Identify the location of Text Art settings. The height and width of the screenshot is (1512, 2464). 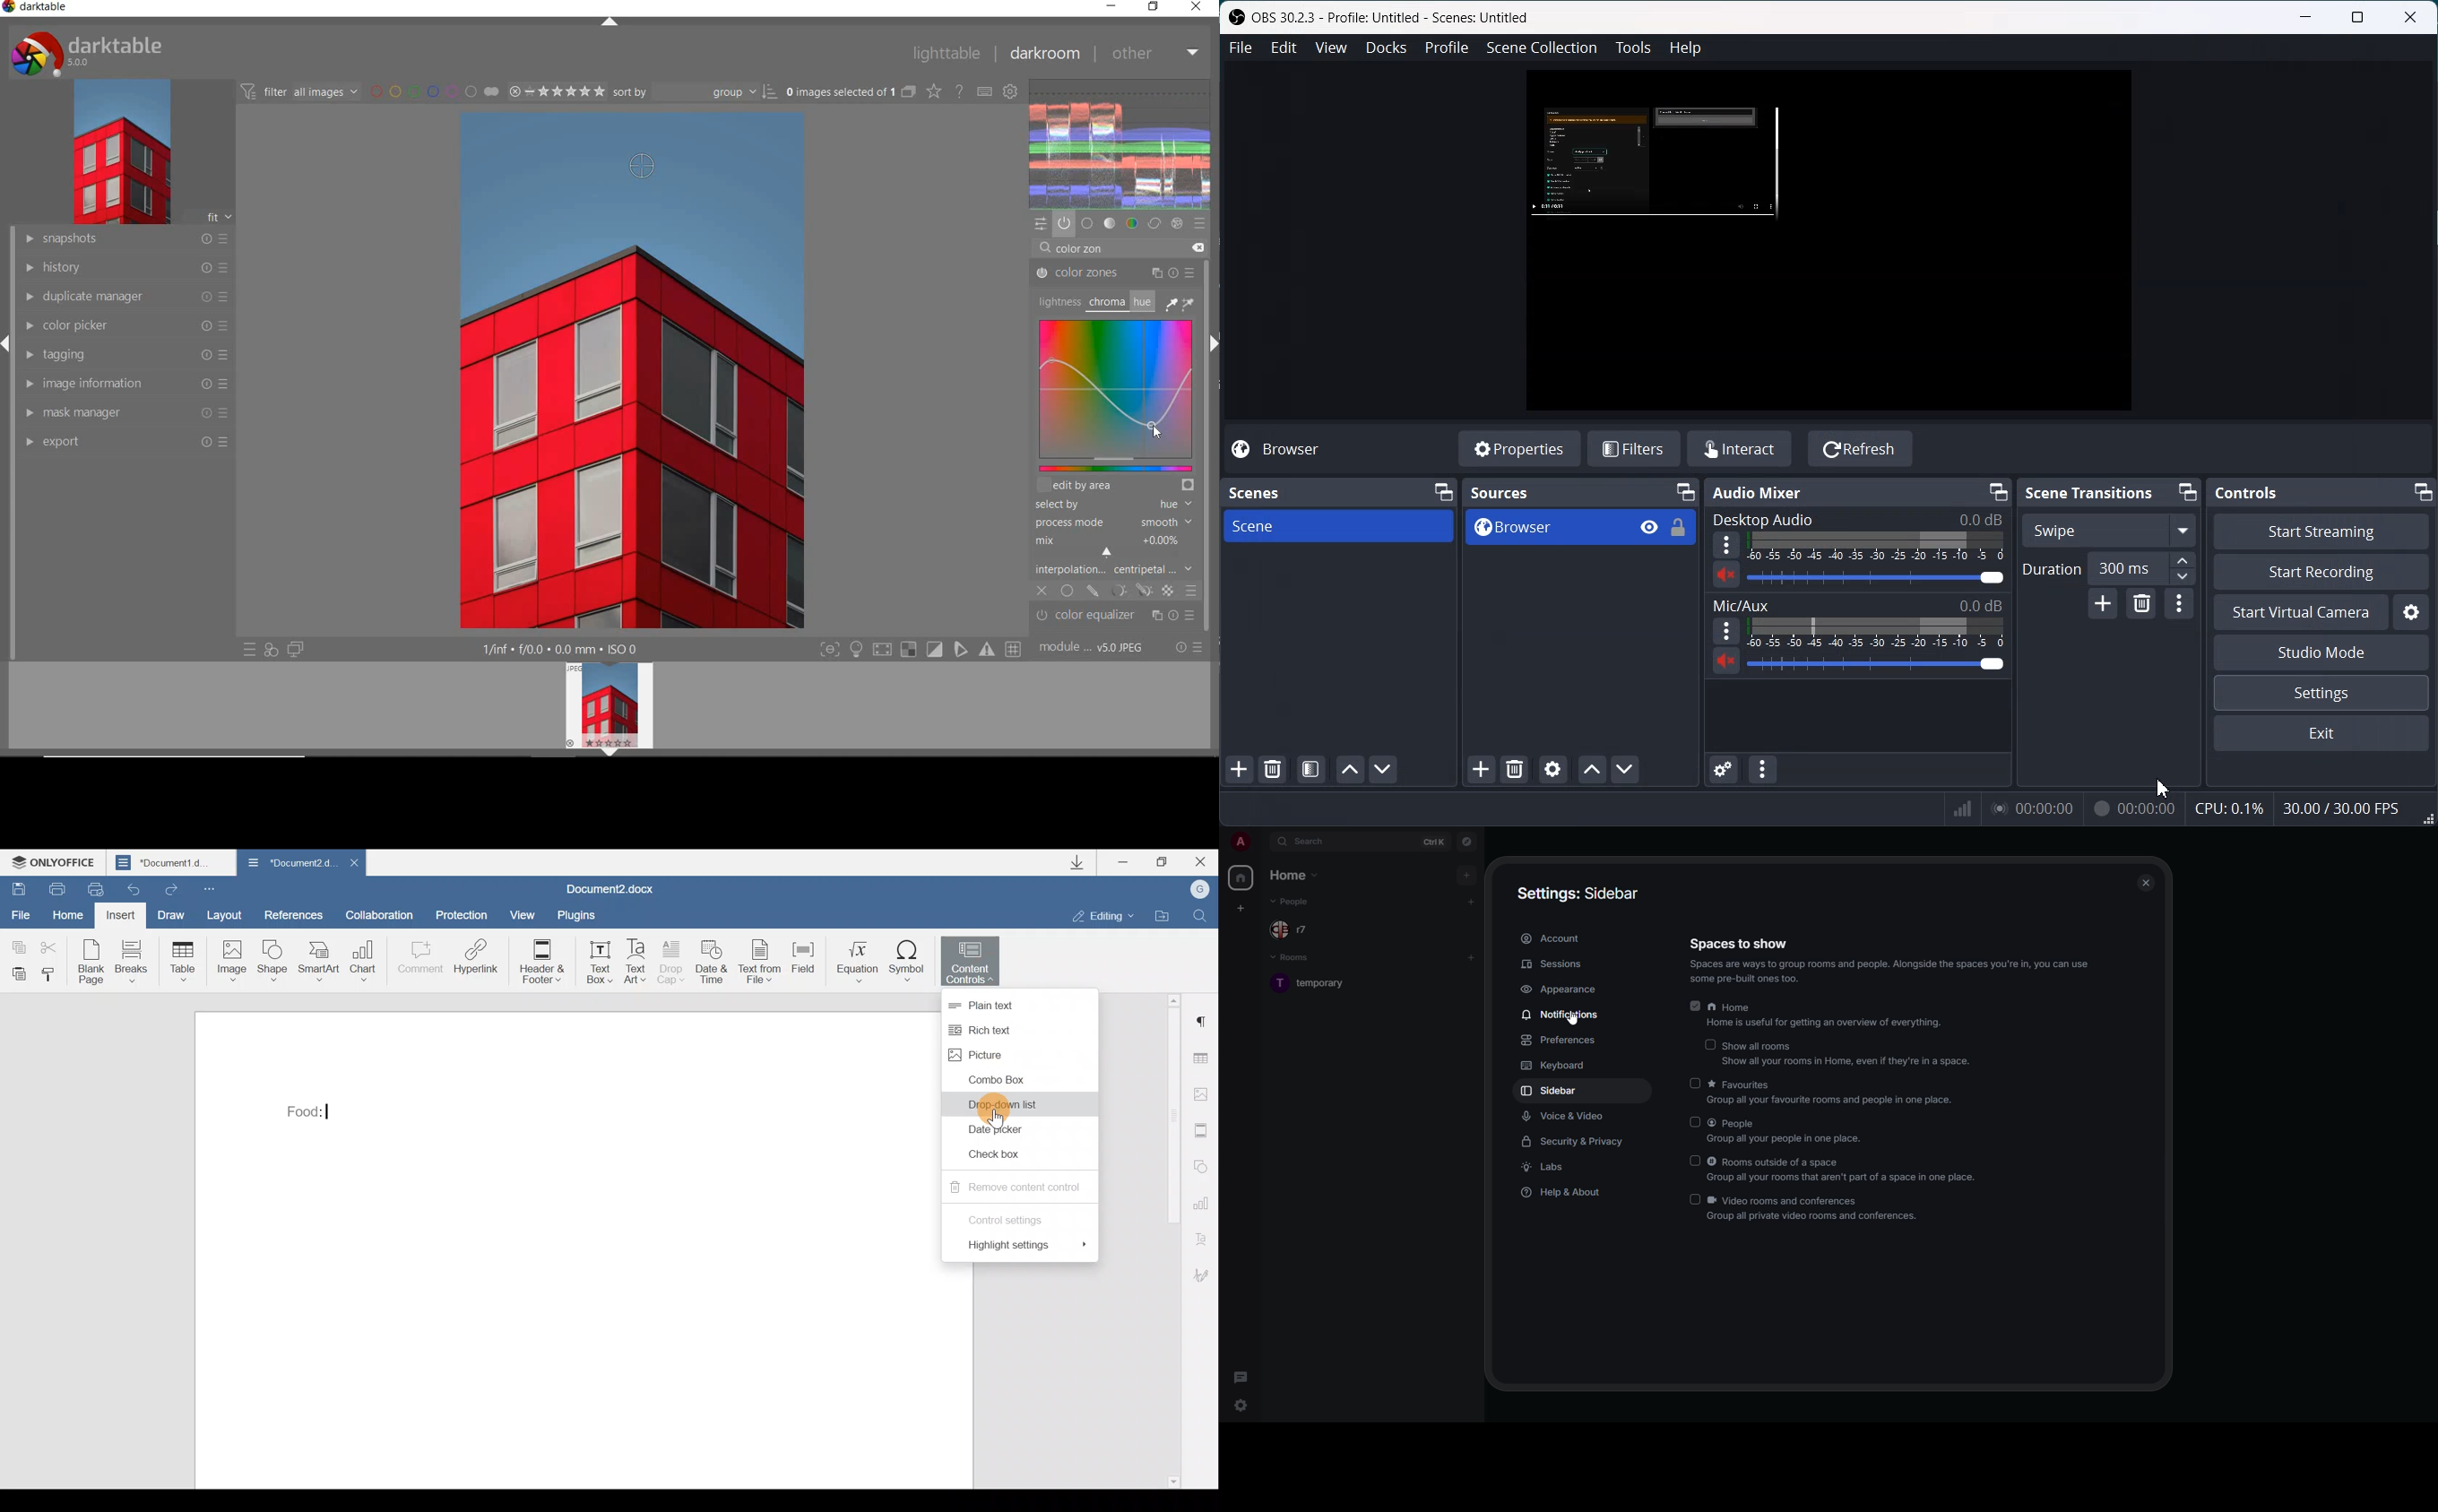
(1205, 1236).